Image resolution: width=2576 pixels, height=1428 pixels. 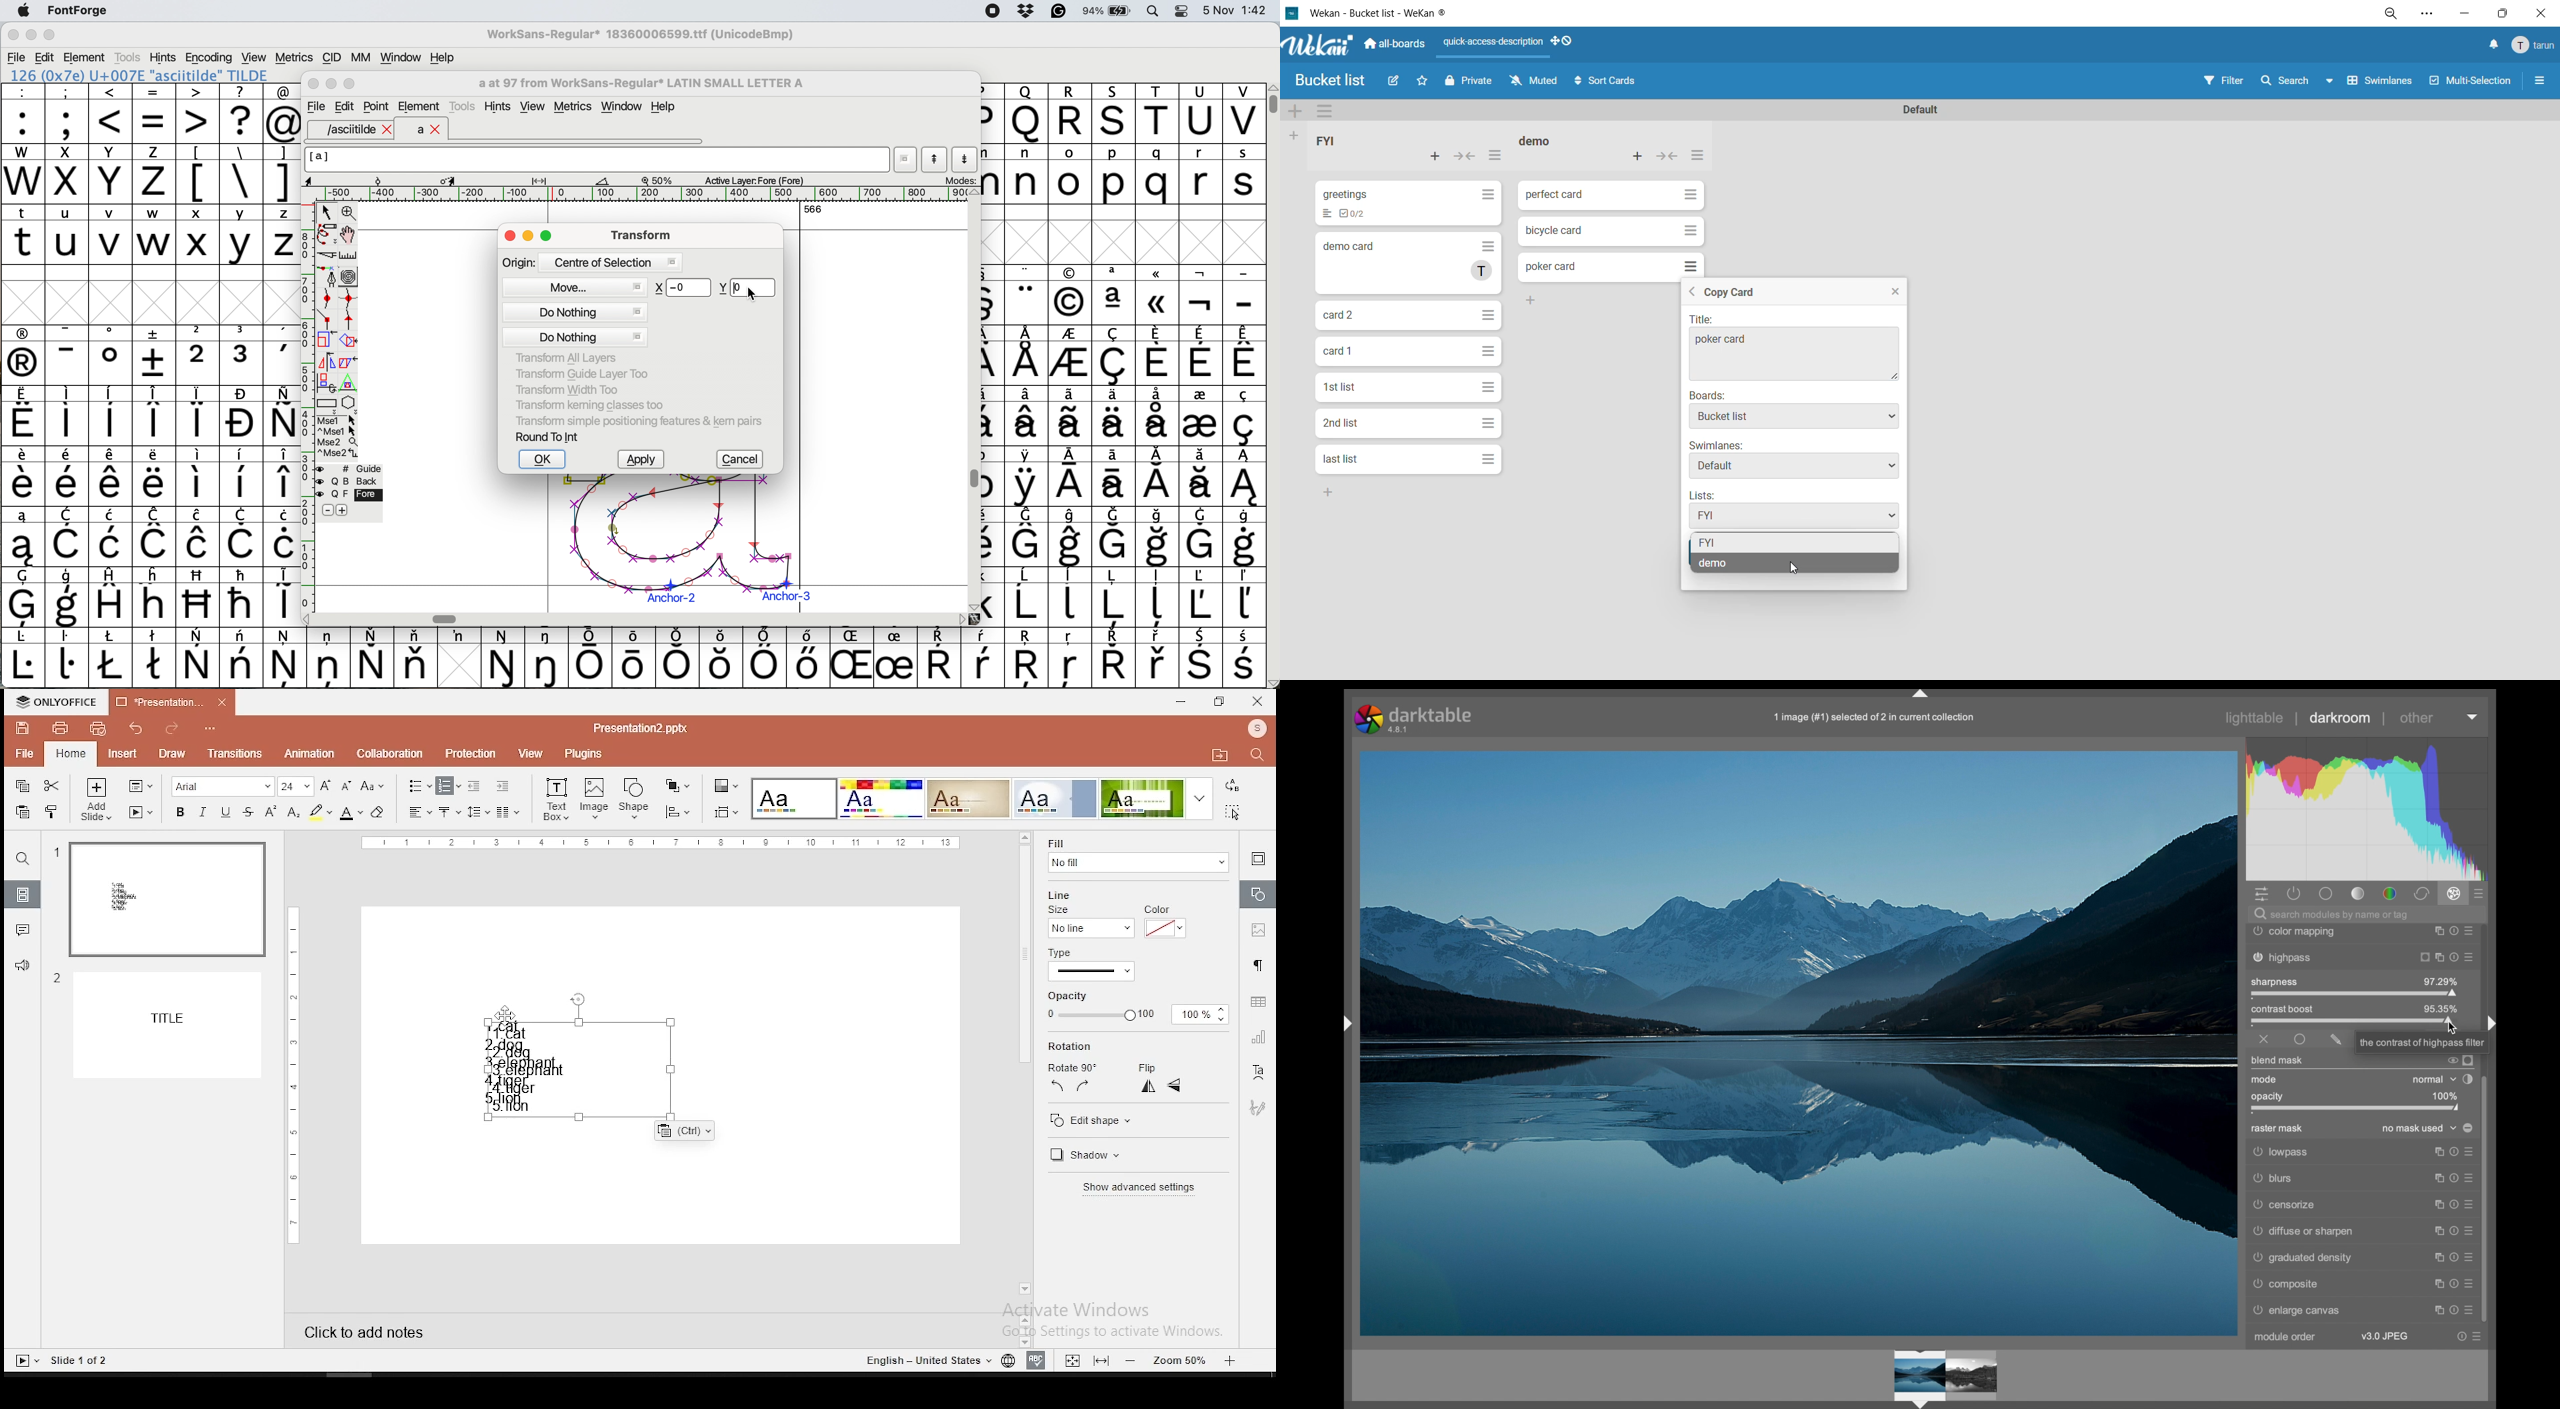 What do you see at coordinates (2469, 1060) in the screenshot?
I see `display mask` at bounding box center [2469, 1060].